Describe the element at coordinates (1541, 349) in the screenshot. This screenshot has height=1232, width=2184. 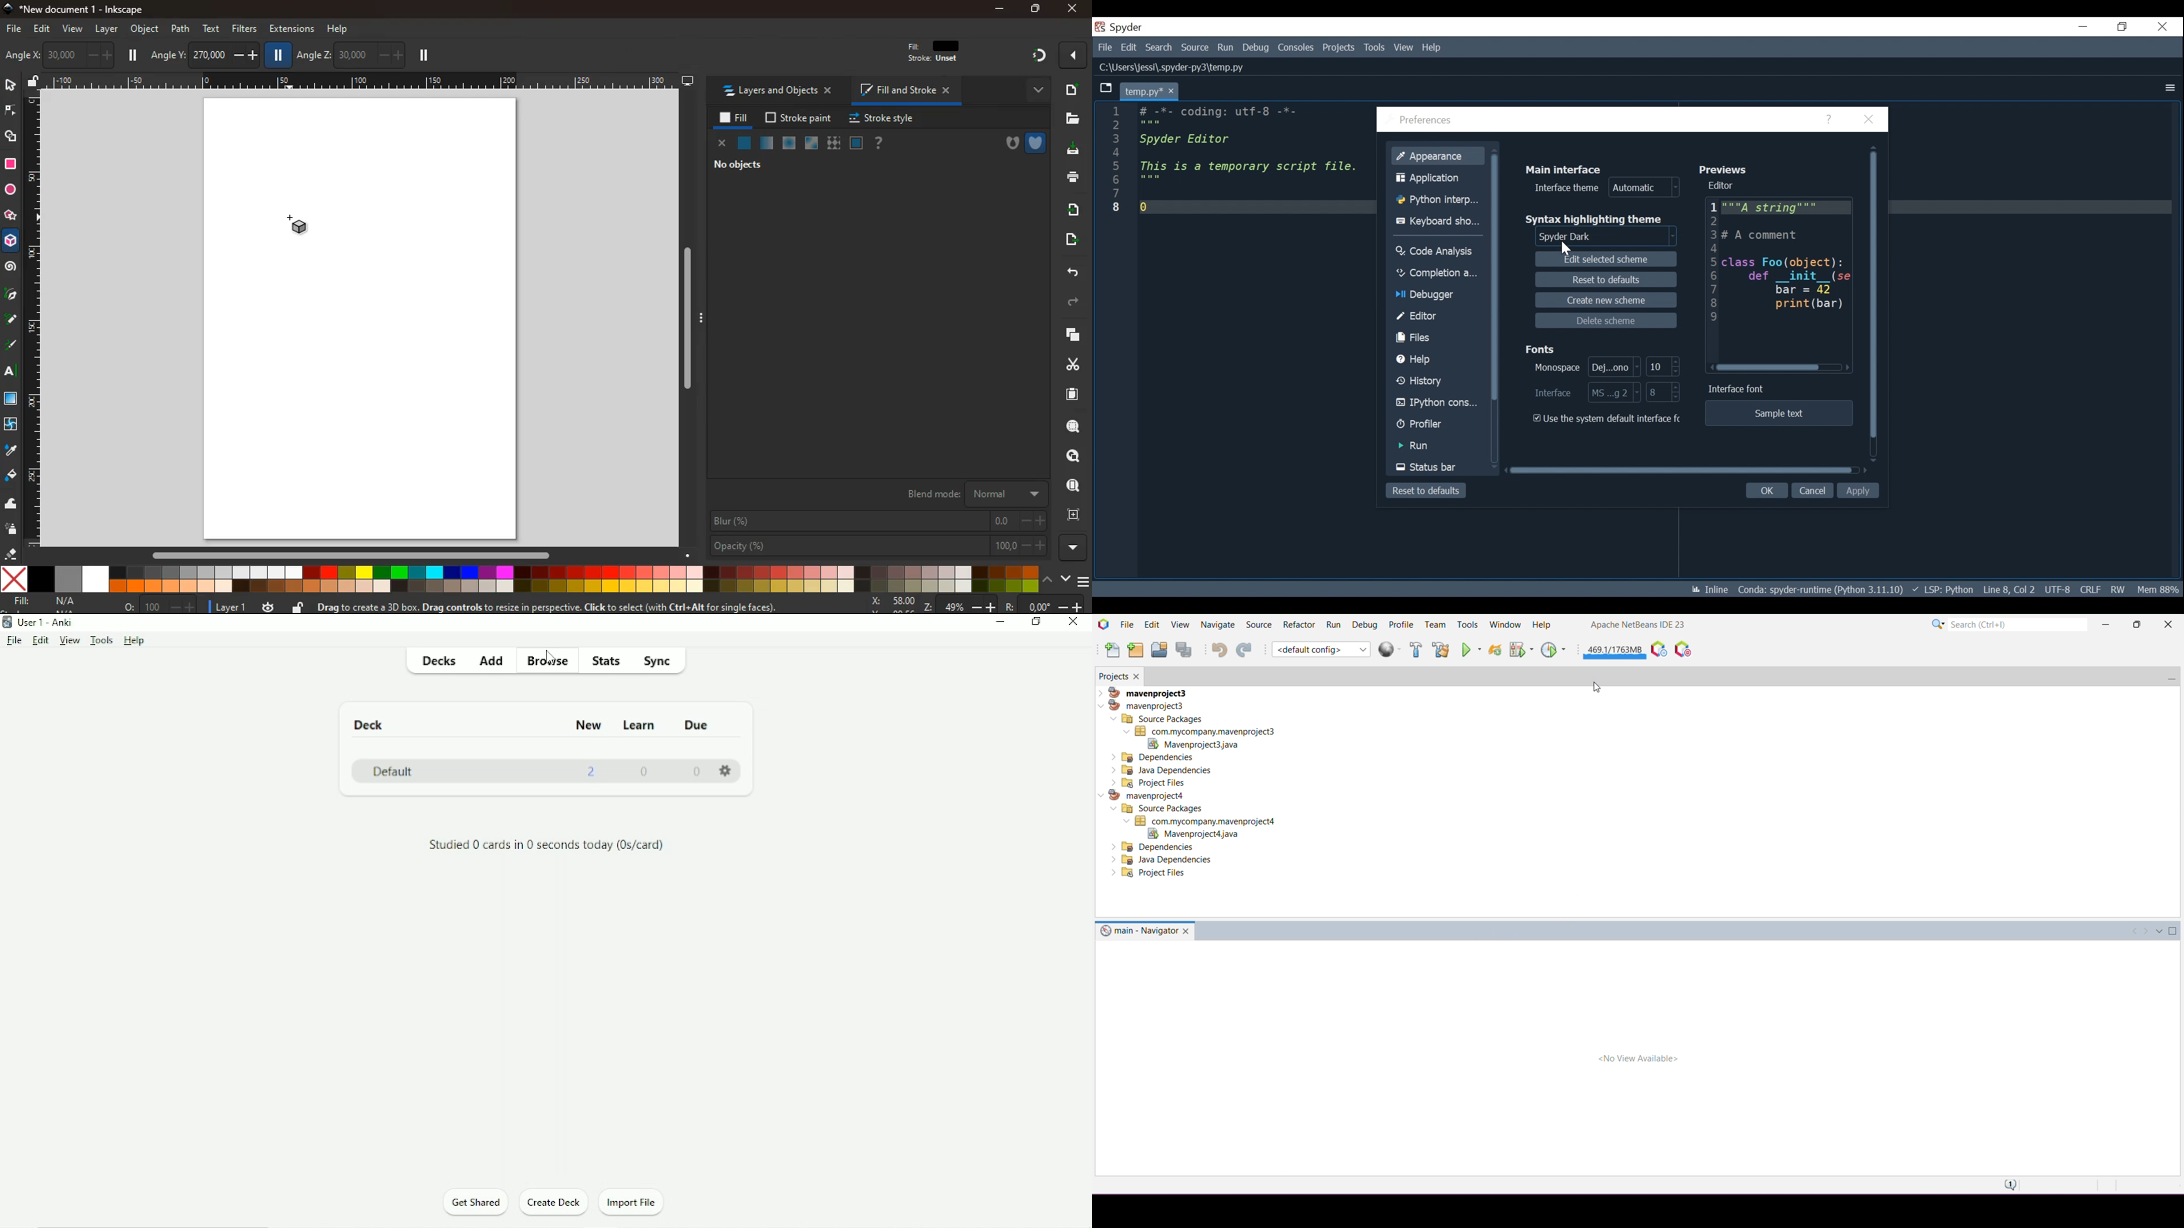
I see `Fonts` at that location.